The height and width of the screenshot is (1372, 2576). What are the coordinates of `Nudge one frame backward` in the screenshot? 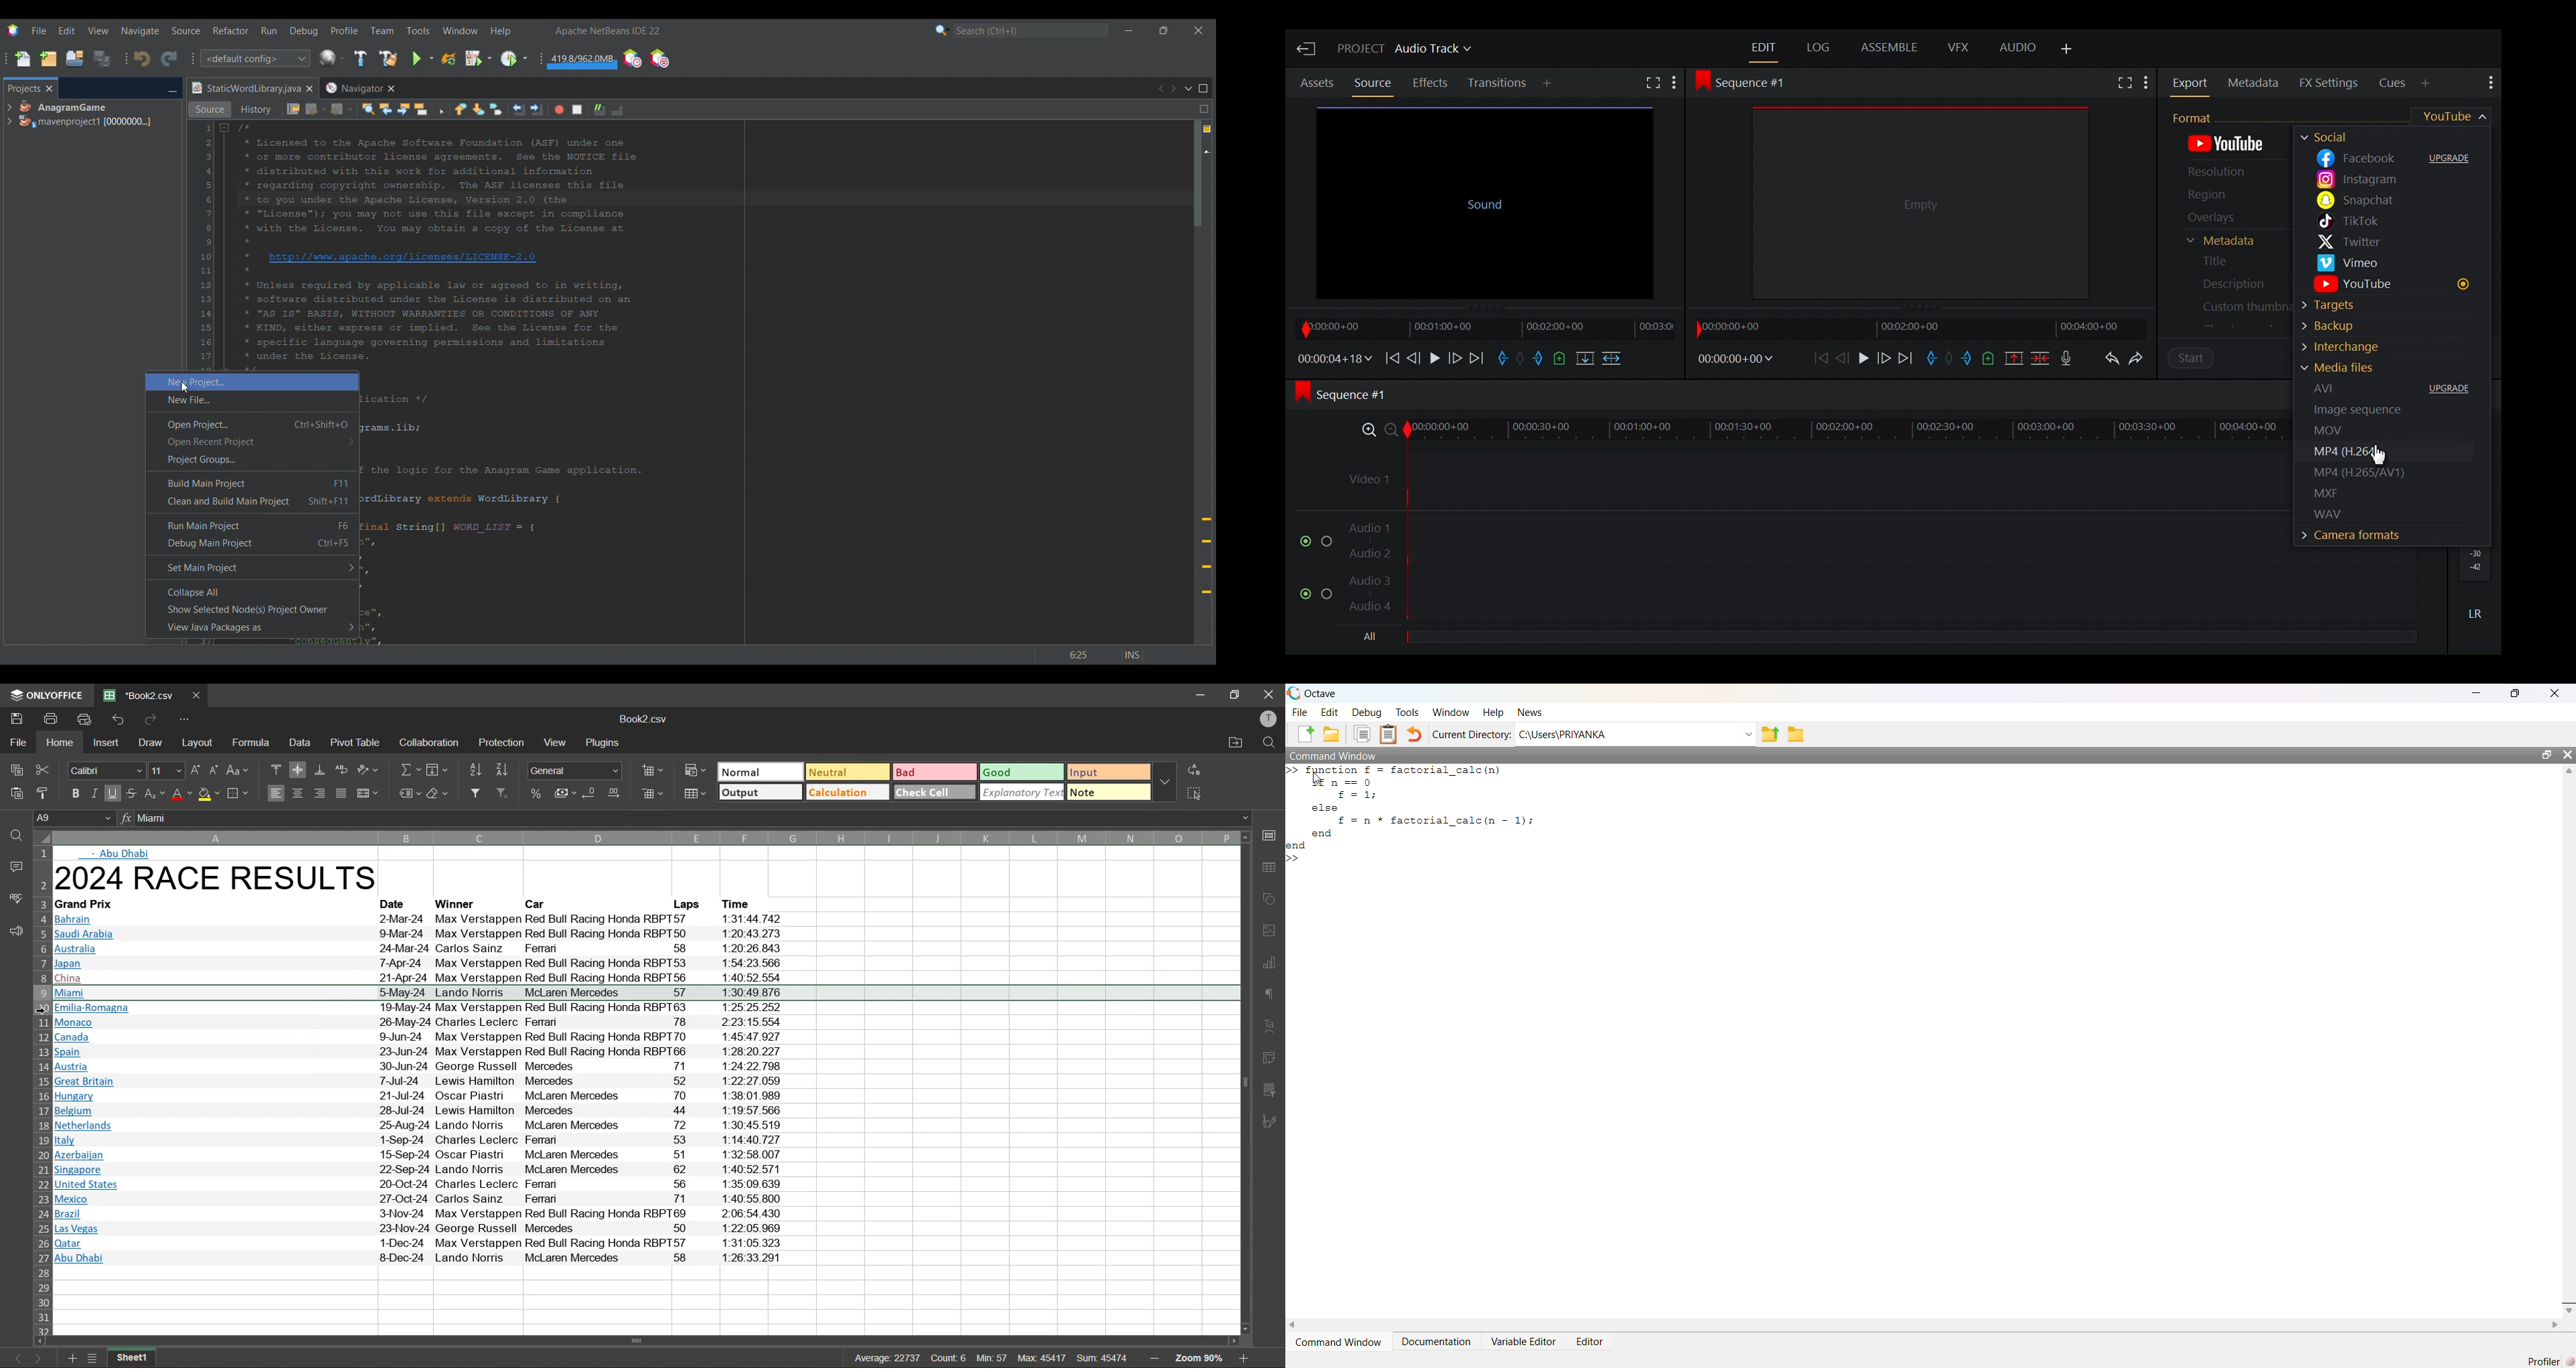 It's located at (1415, 357).